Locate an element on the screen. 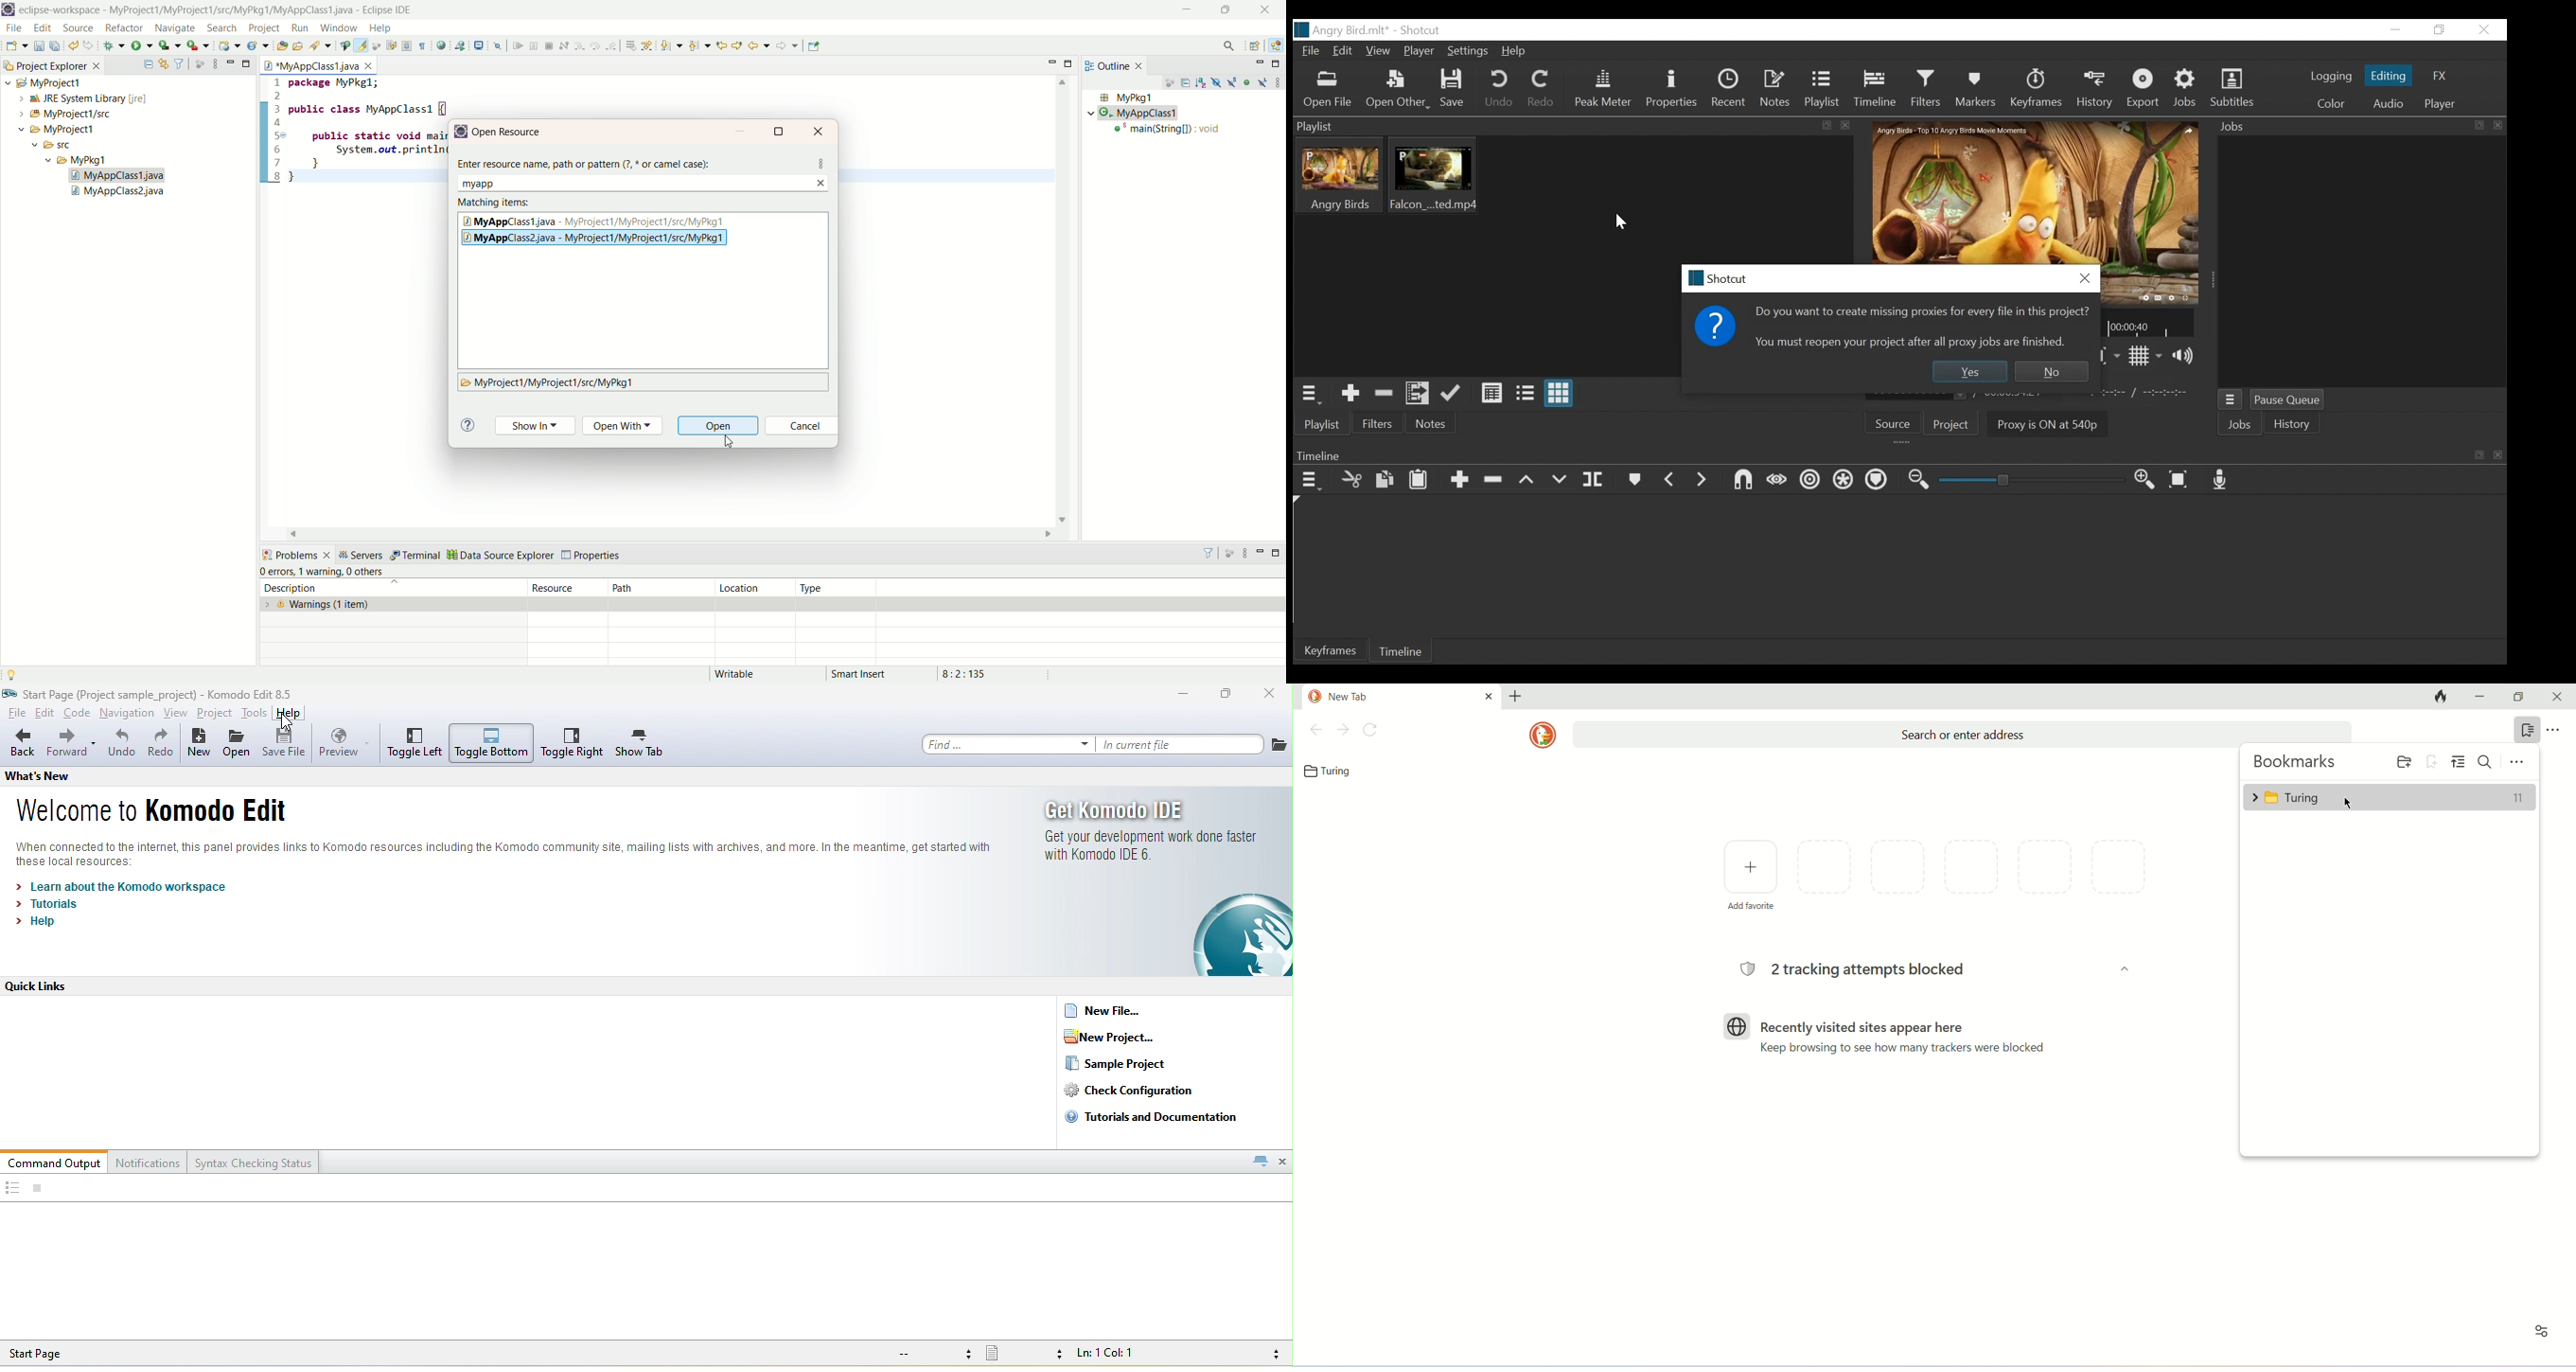  get komodo ide is located at coordinates (1120, 809).